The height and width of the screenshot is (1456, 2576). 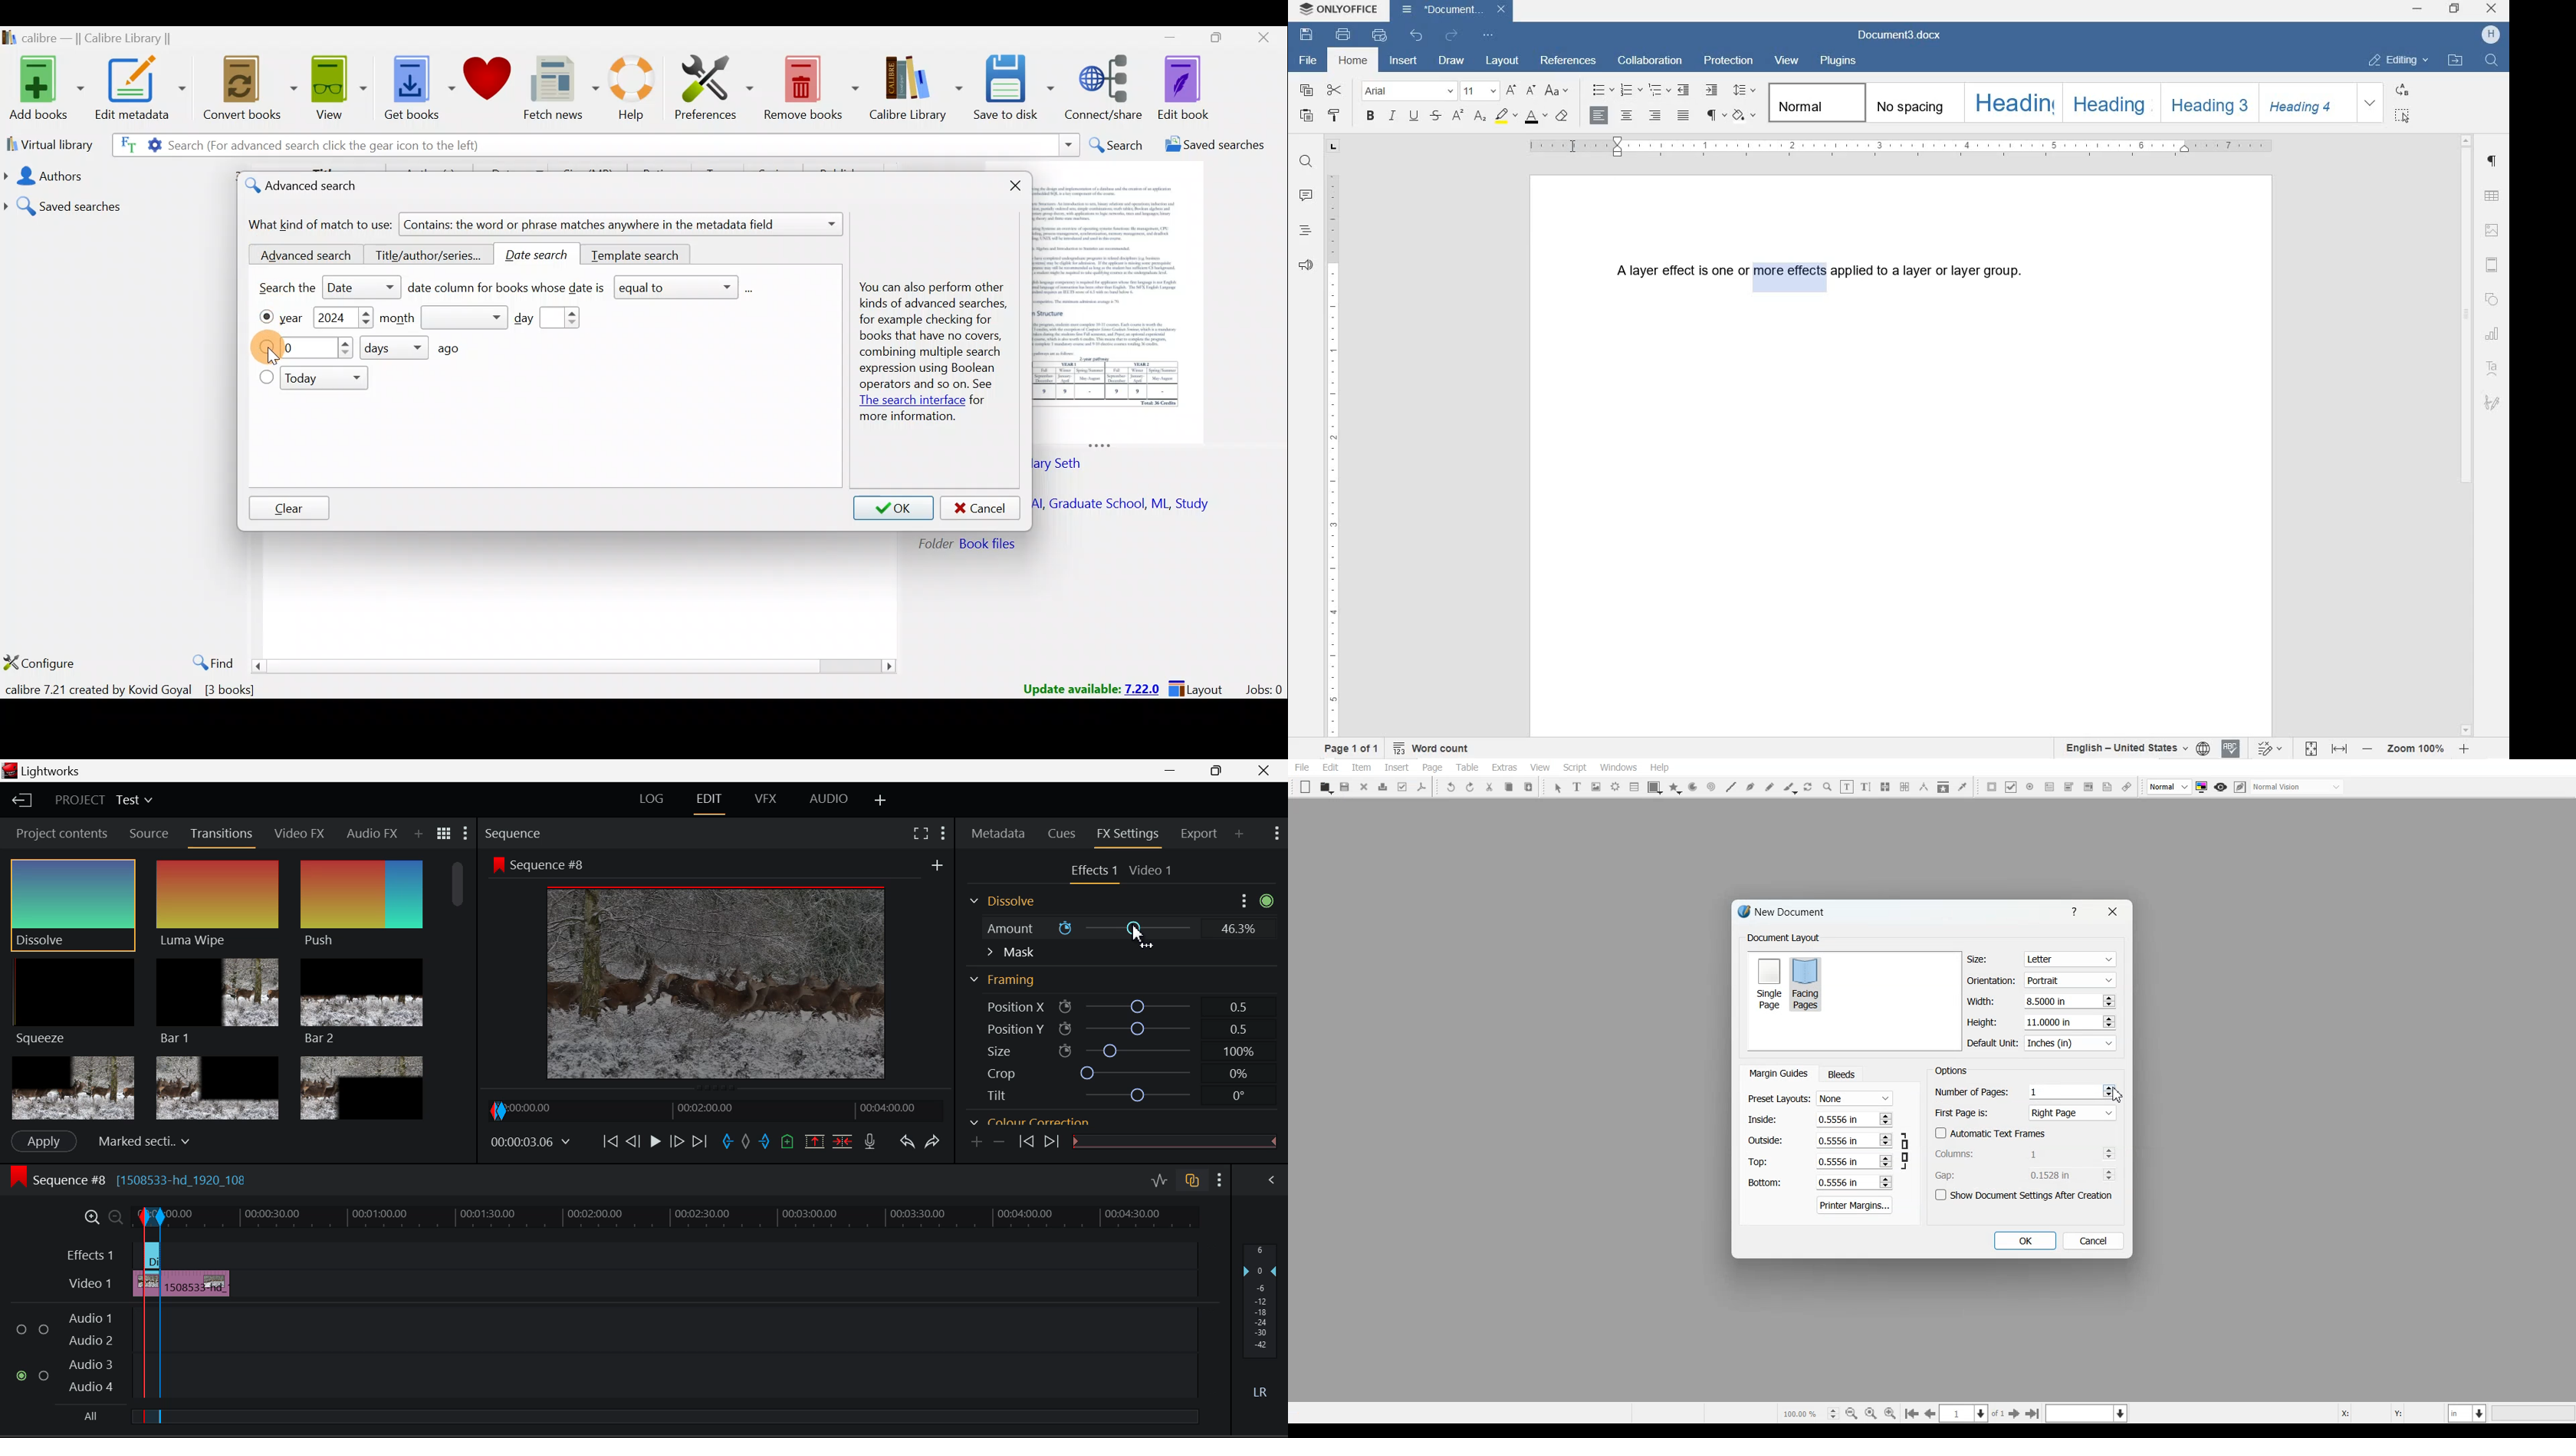 What do you see at coordinates (2049, 1001) in the screenshot?
I see `8.5000 in` at bounding box center [2049, 1001].